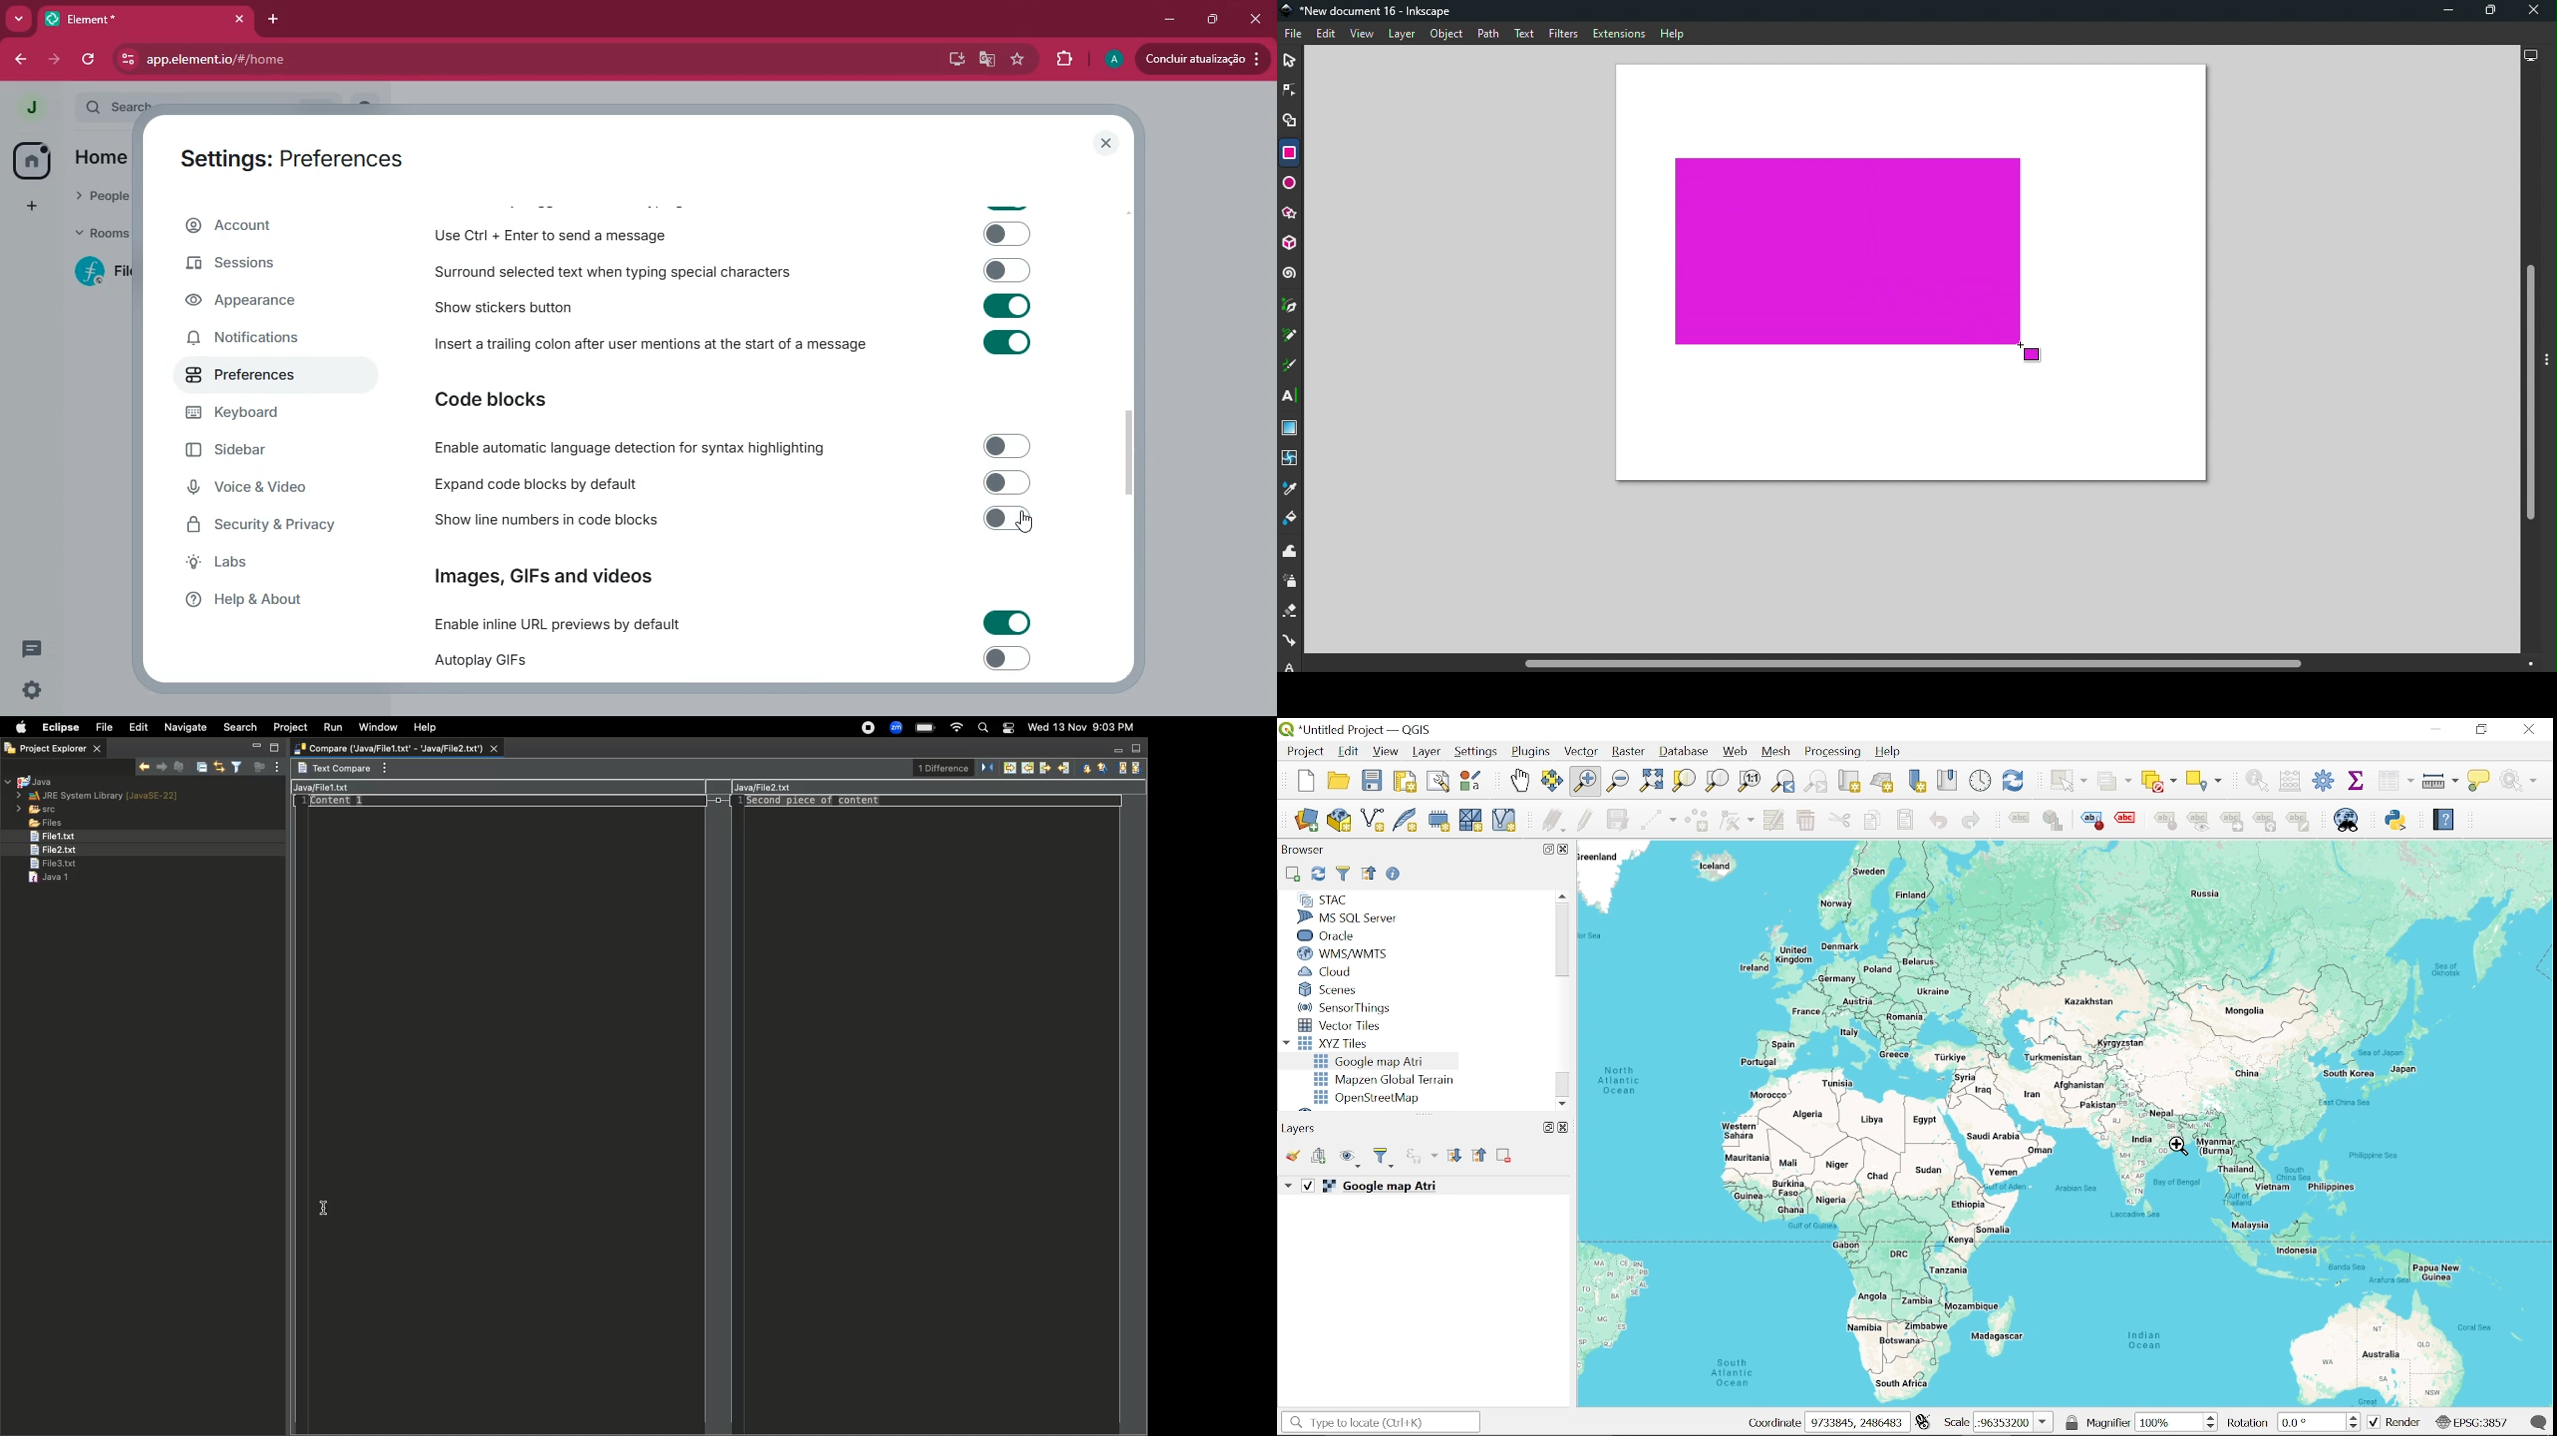 Image resolution: width=2576 pixels, height=1456 pixels. What do you see at coordinates (241, 727) in the screenshot?
I see `Search` at bounding box center [241, 727].